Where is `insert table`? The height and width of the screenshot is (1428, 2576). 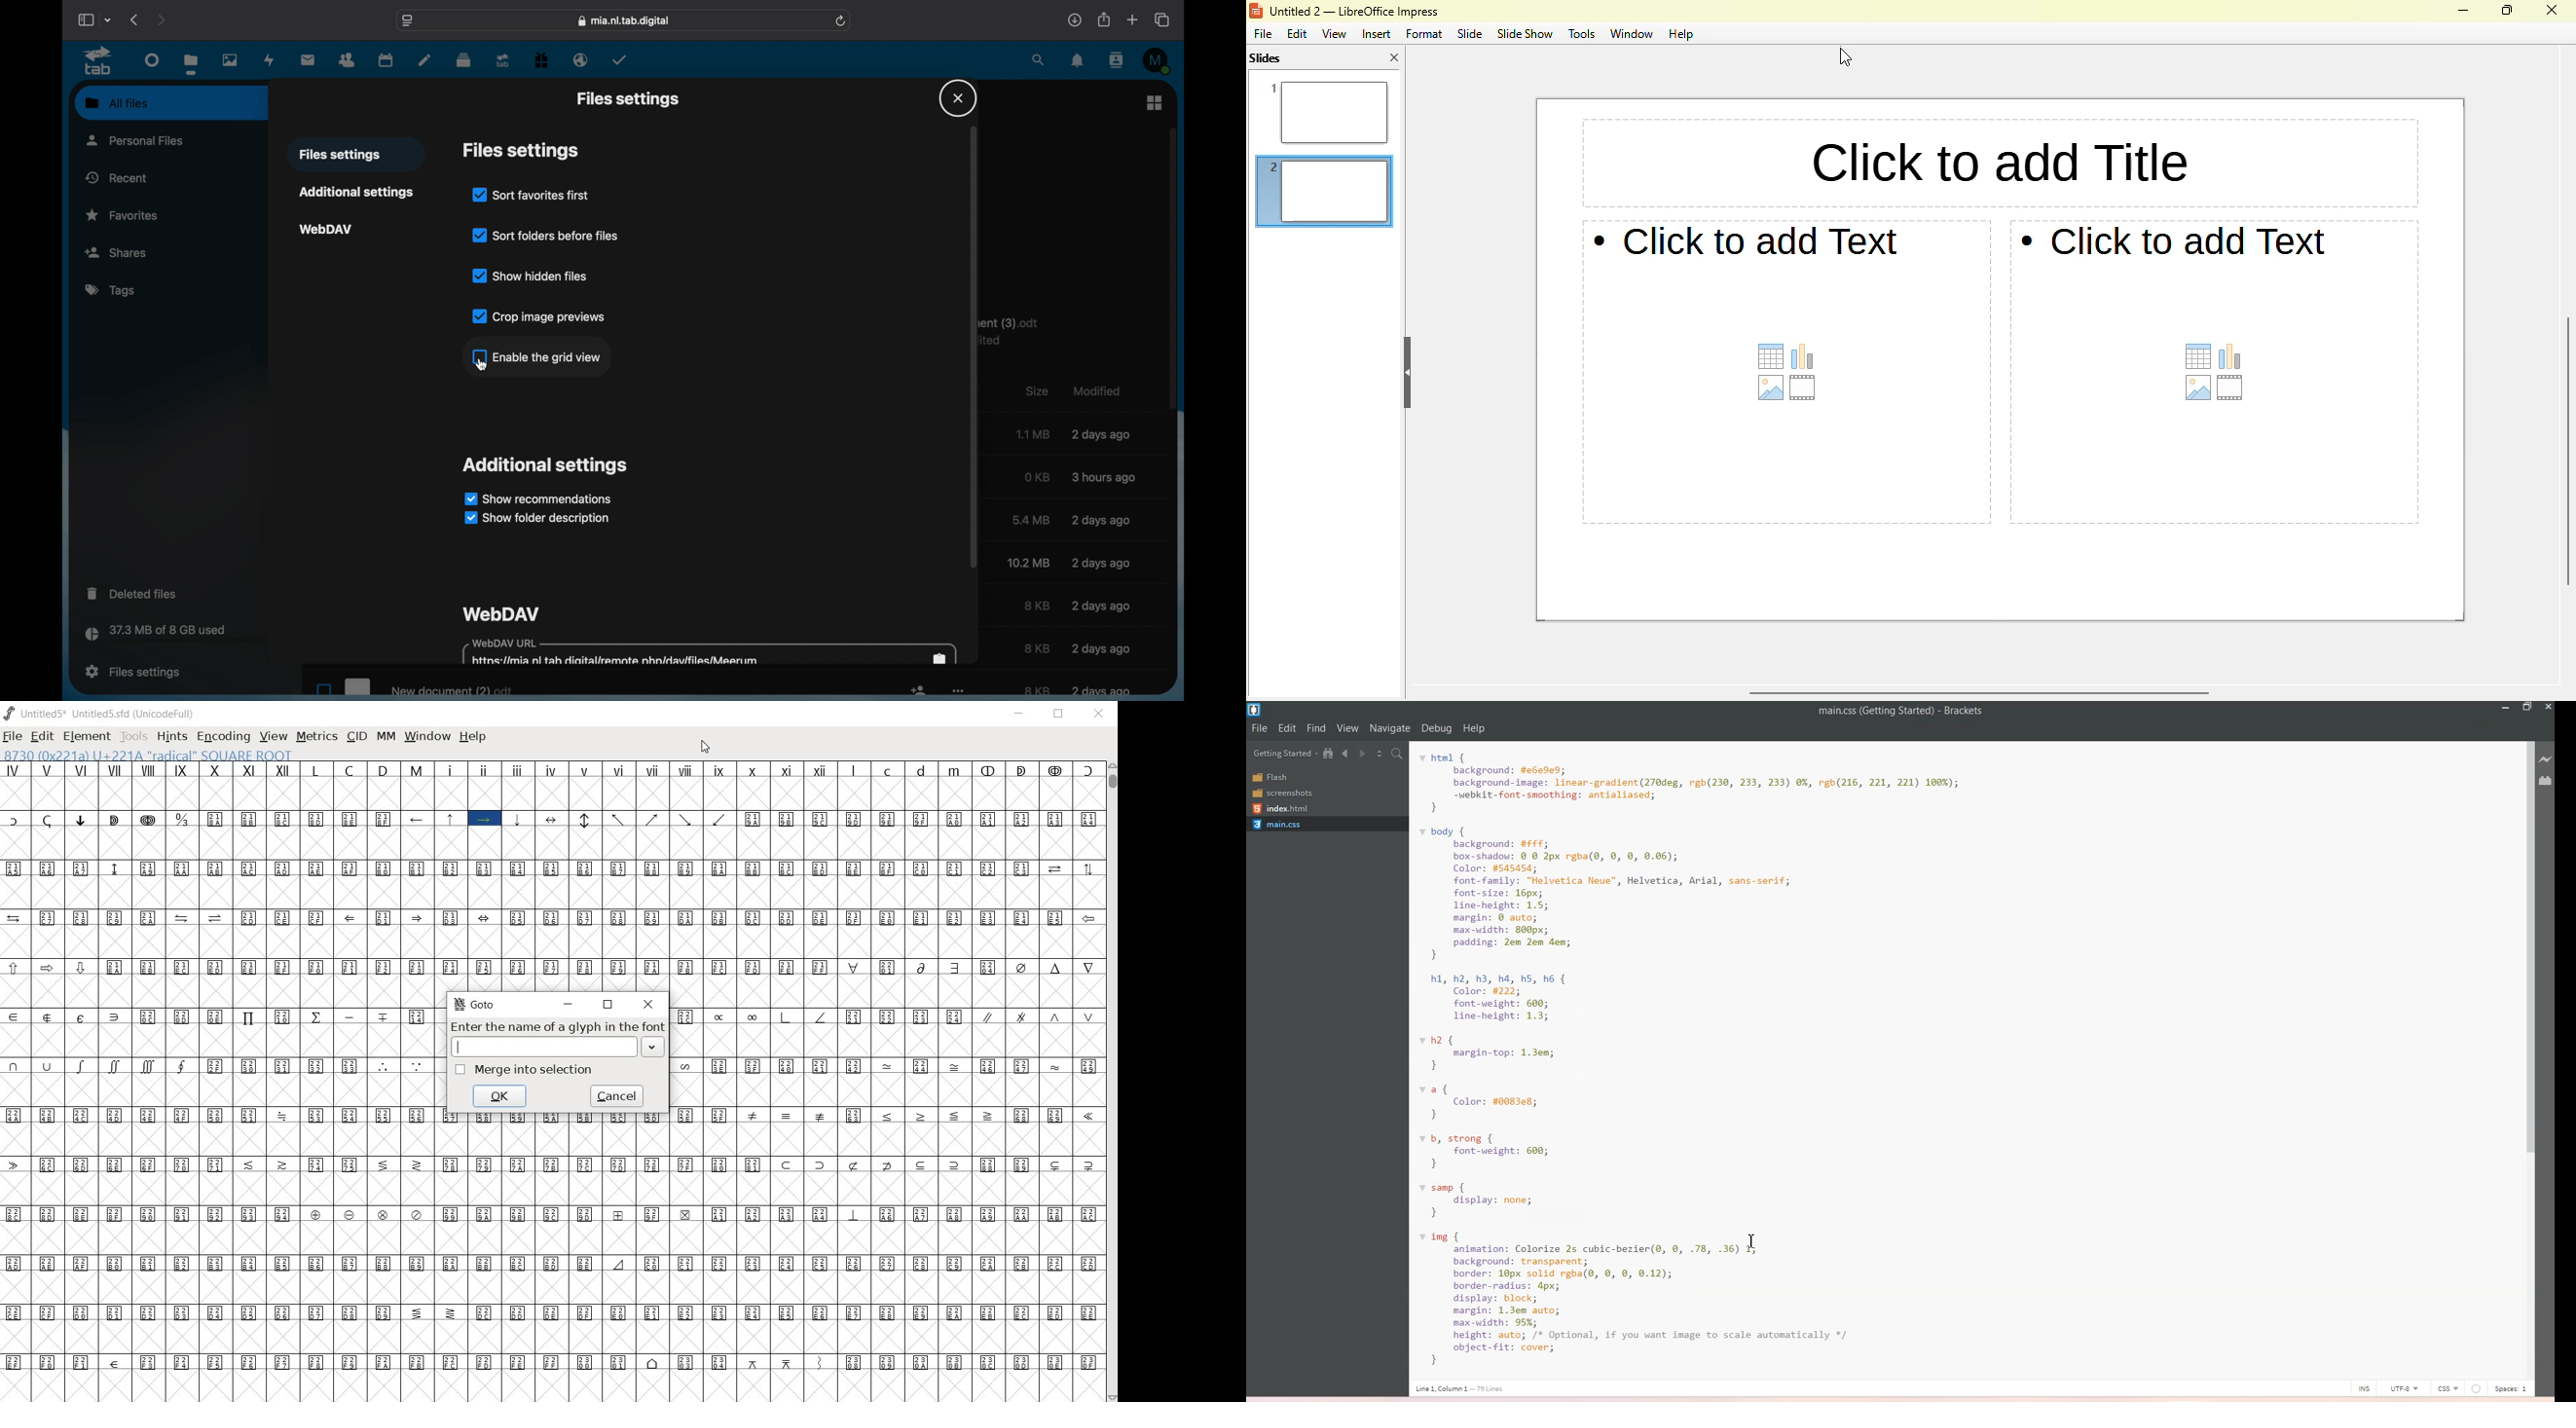 insert table is located at coordinates (1772, 356).